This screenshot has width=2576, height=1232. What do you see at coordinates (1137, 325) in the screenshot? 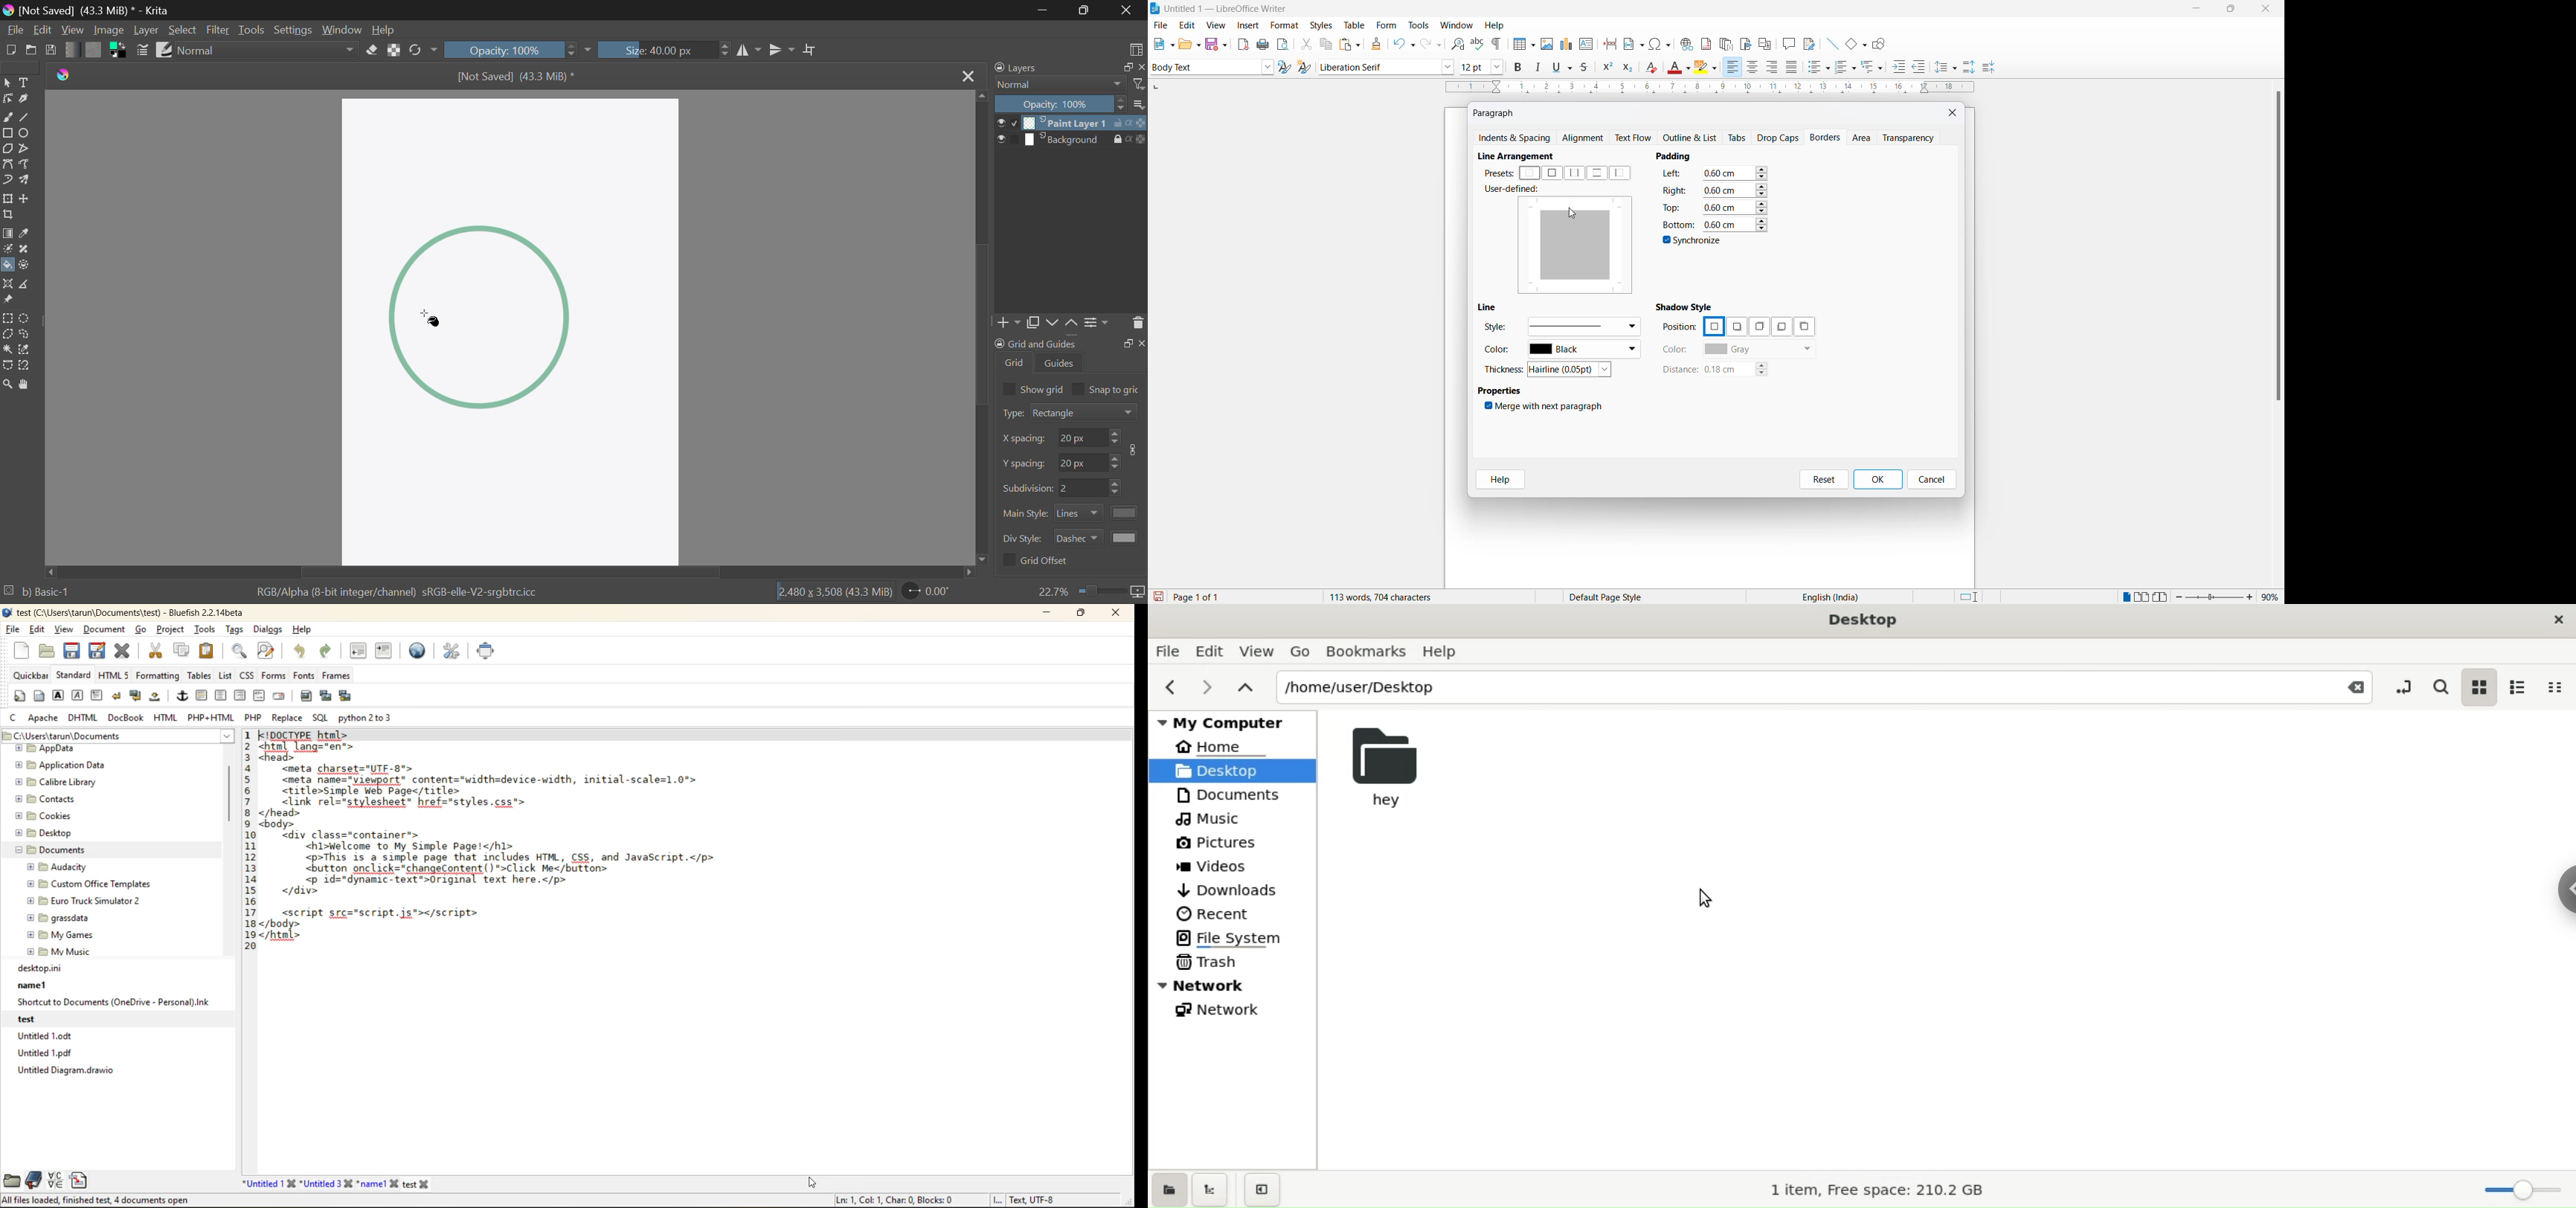
I see `Delete Layer` at bounding box center [1137, 325].